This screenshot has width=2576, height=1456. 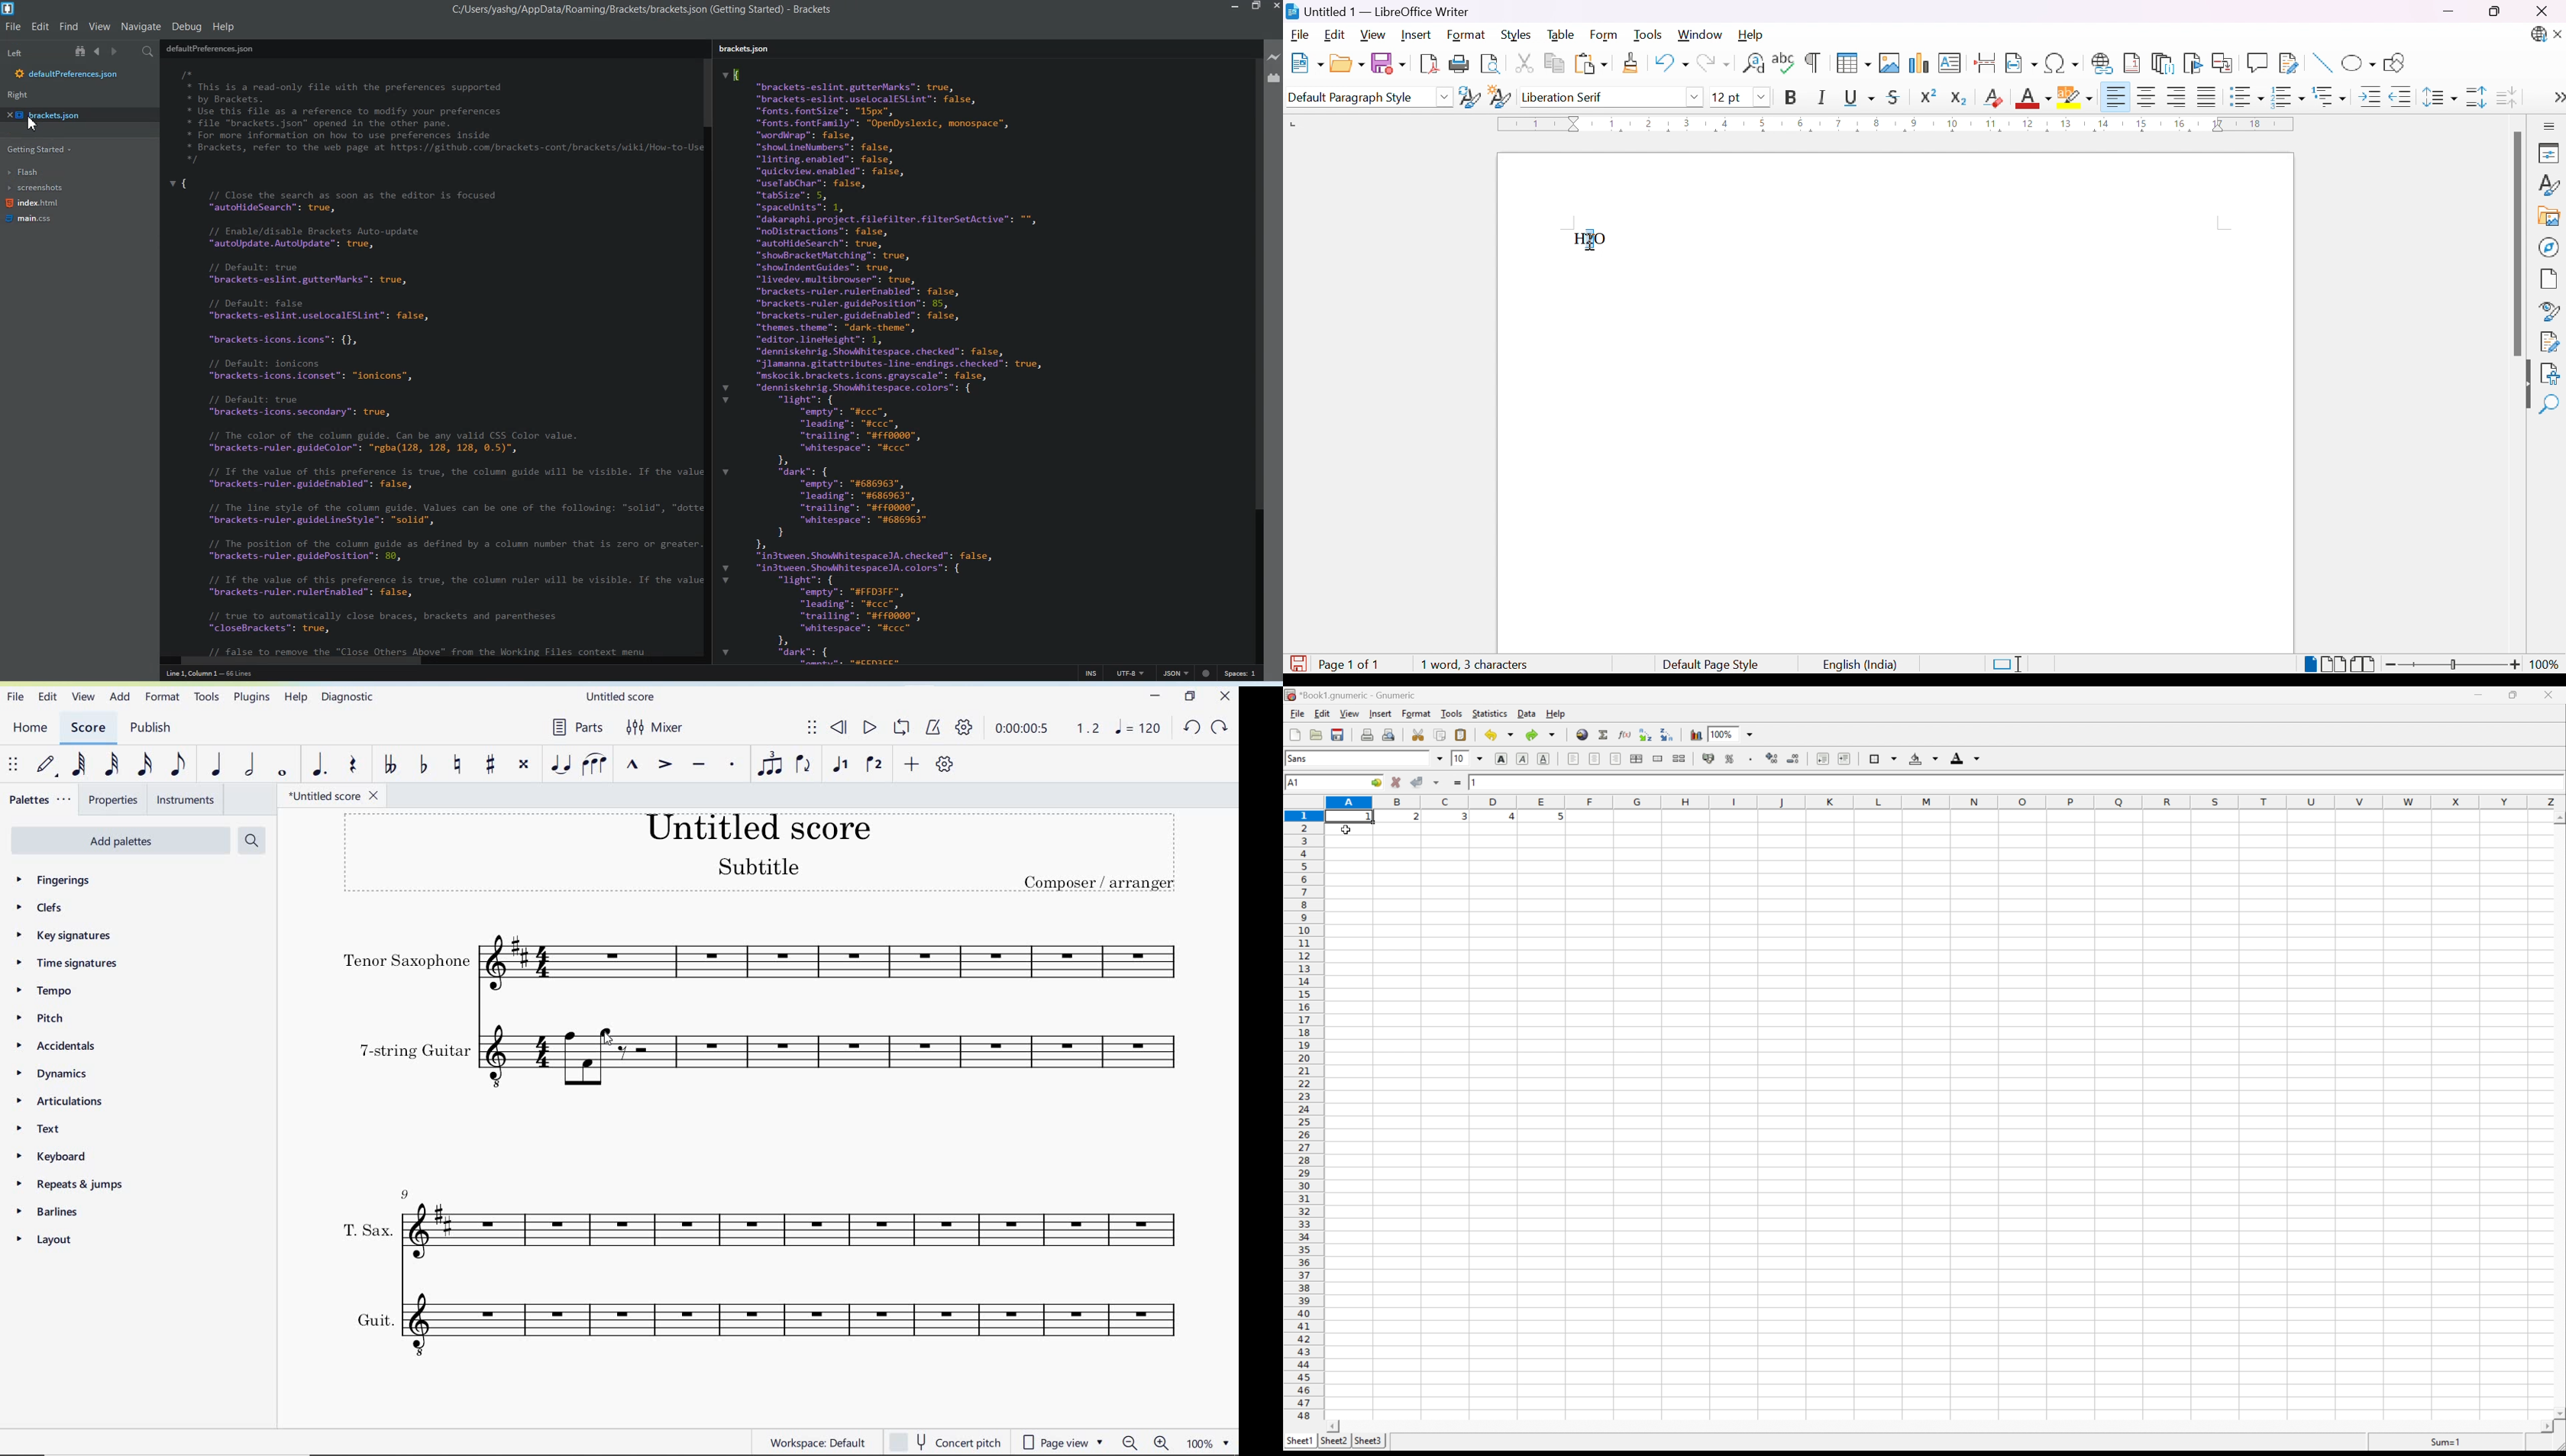 I want to click on Liberation serif, so click(x=1564, y=97).